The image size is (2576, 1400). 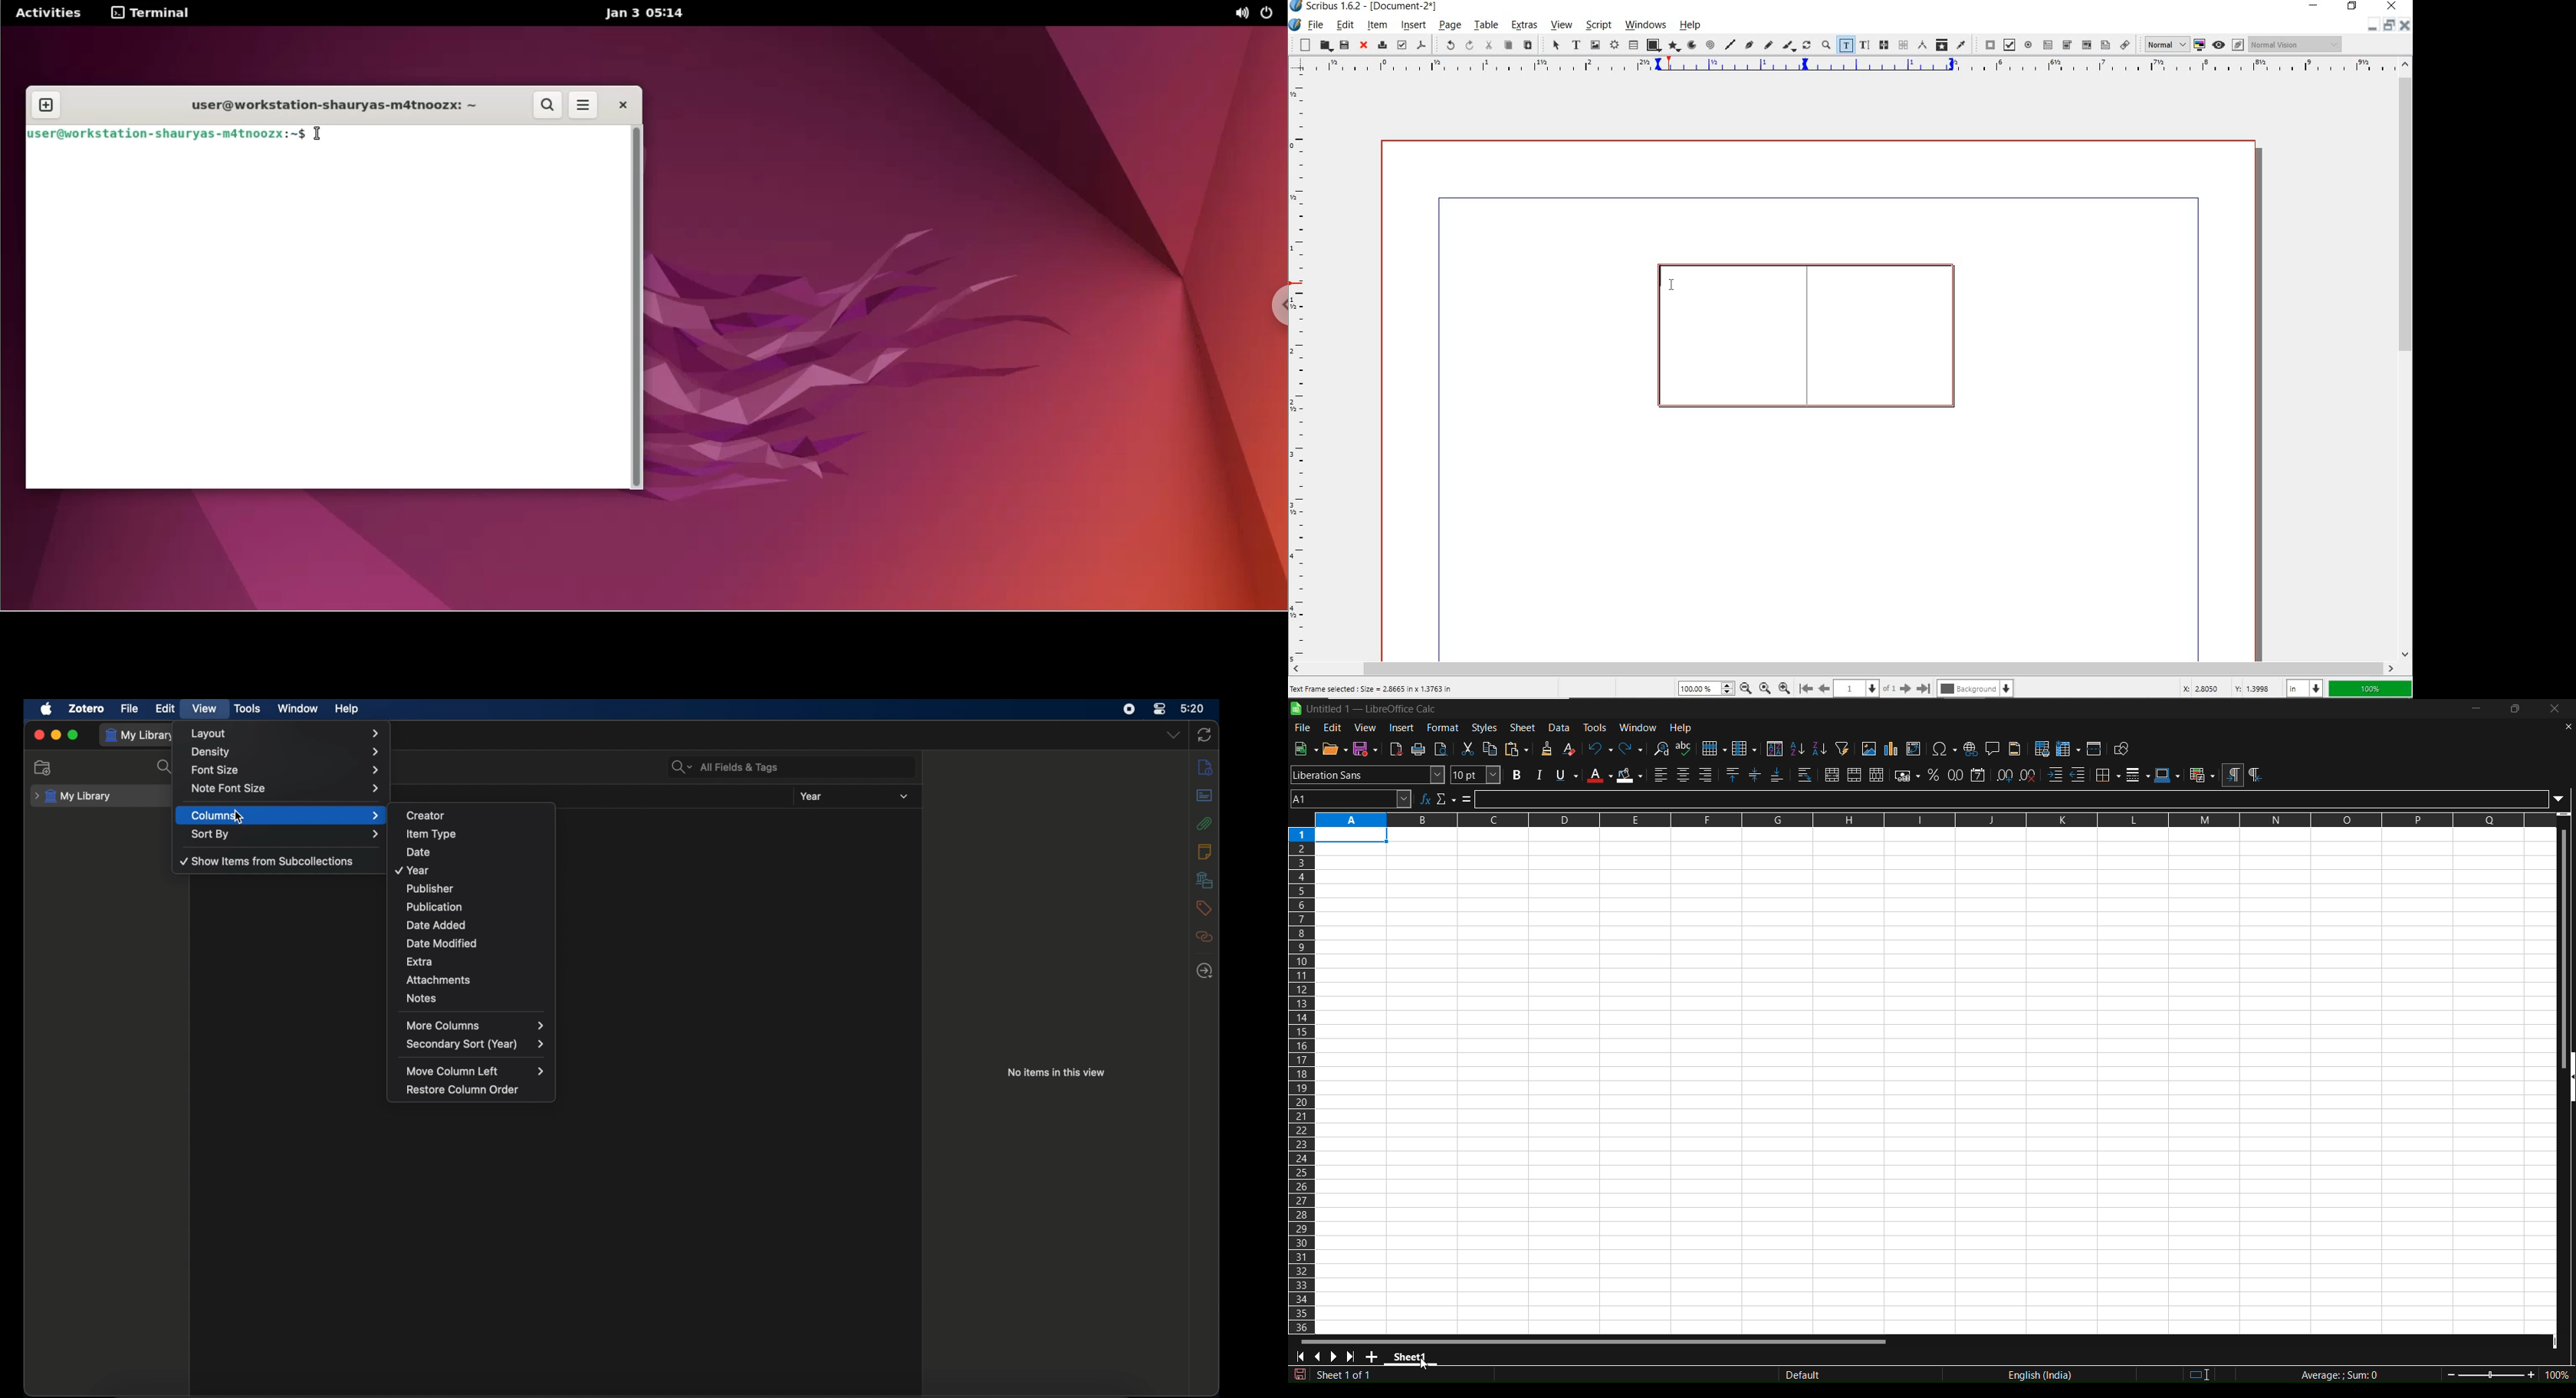 What do you see at coordinates (1448, 25) in the screenshot?
I see `page` at bounding box center [1448, 25].